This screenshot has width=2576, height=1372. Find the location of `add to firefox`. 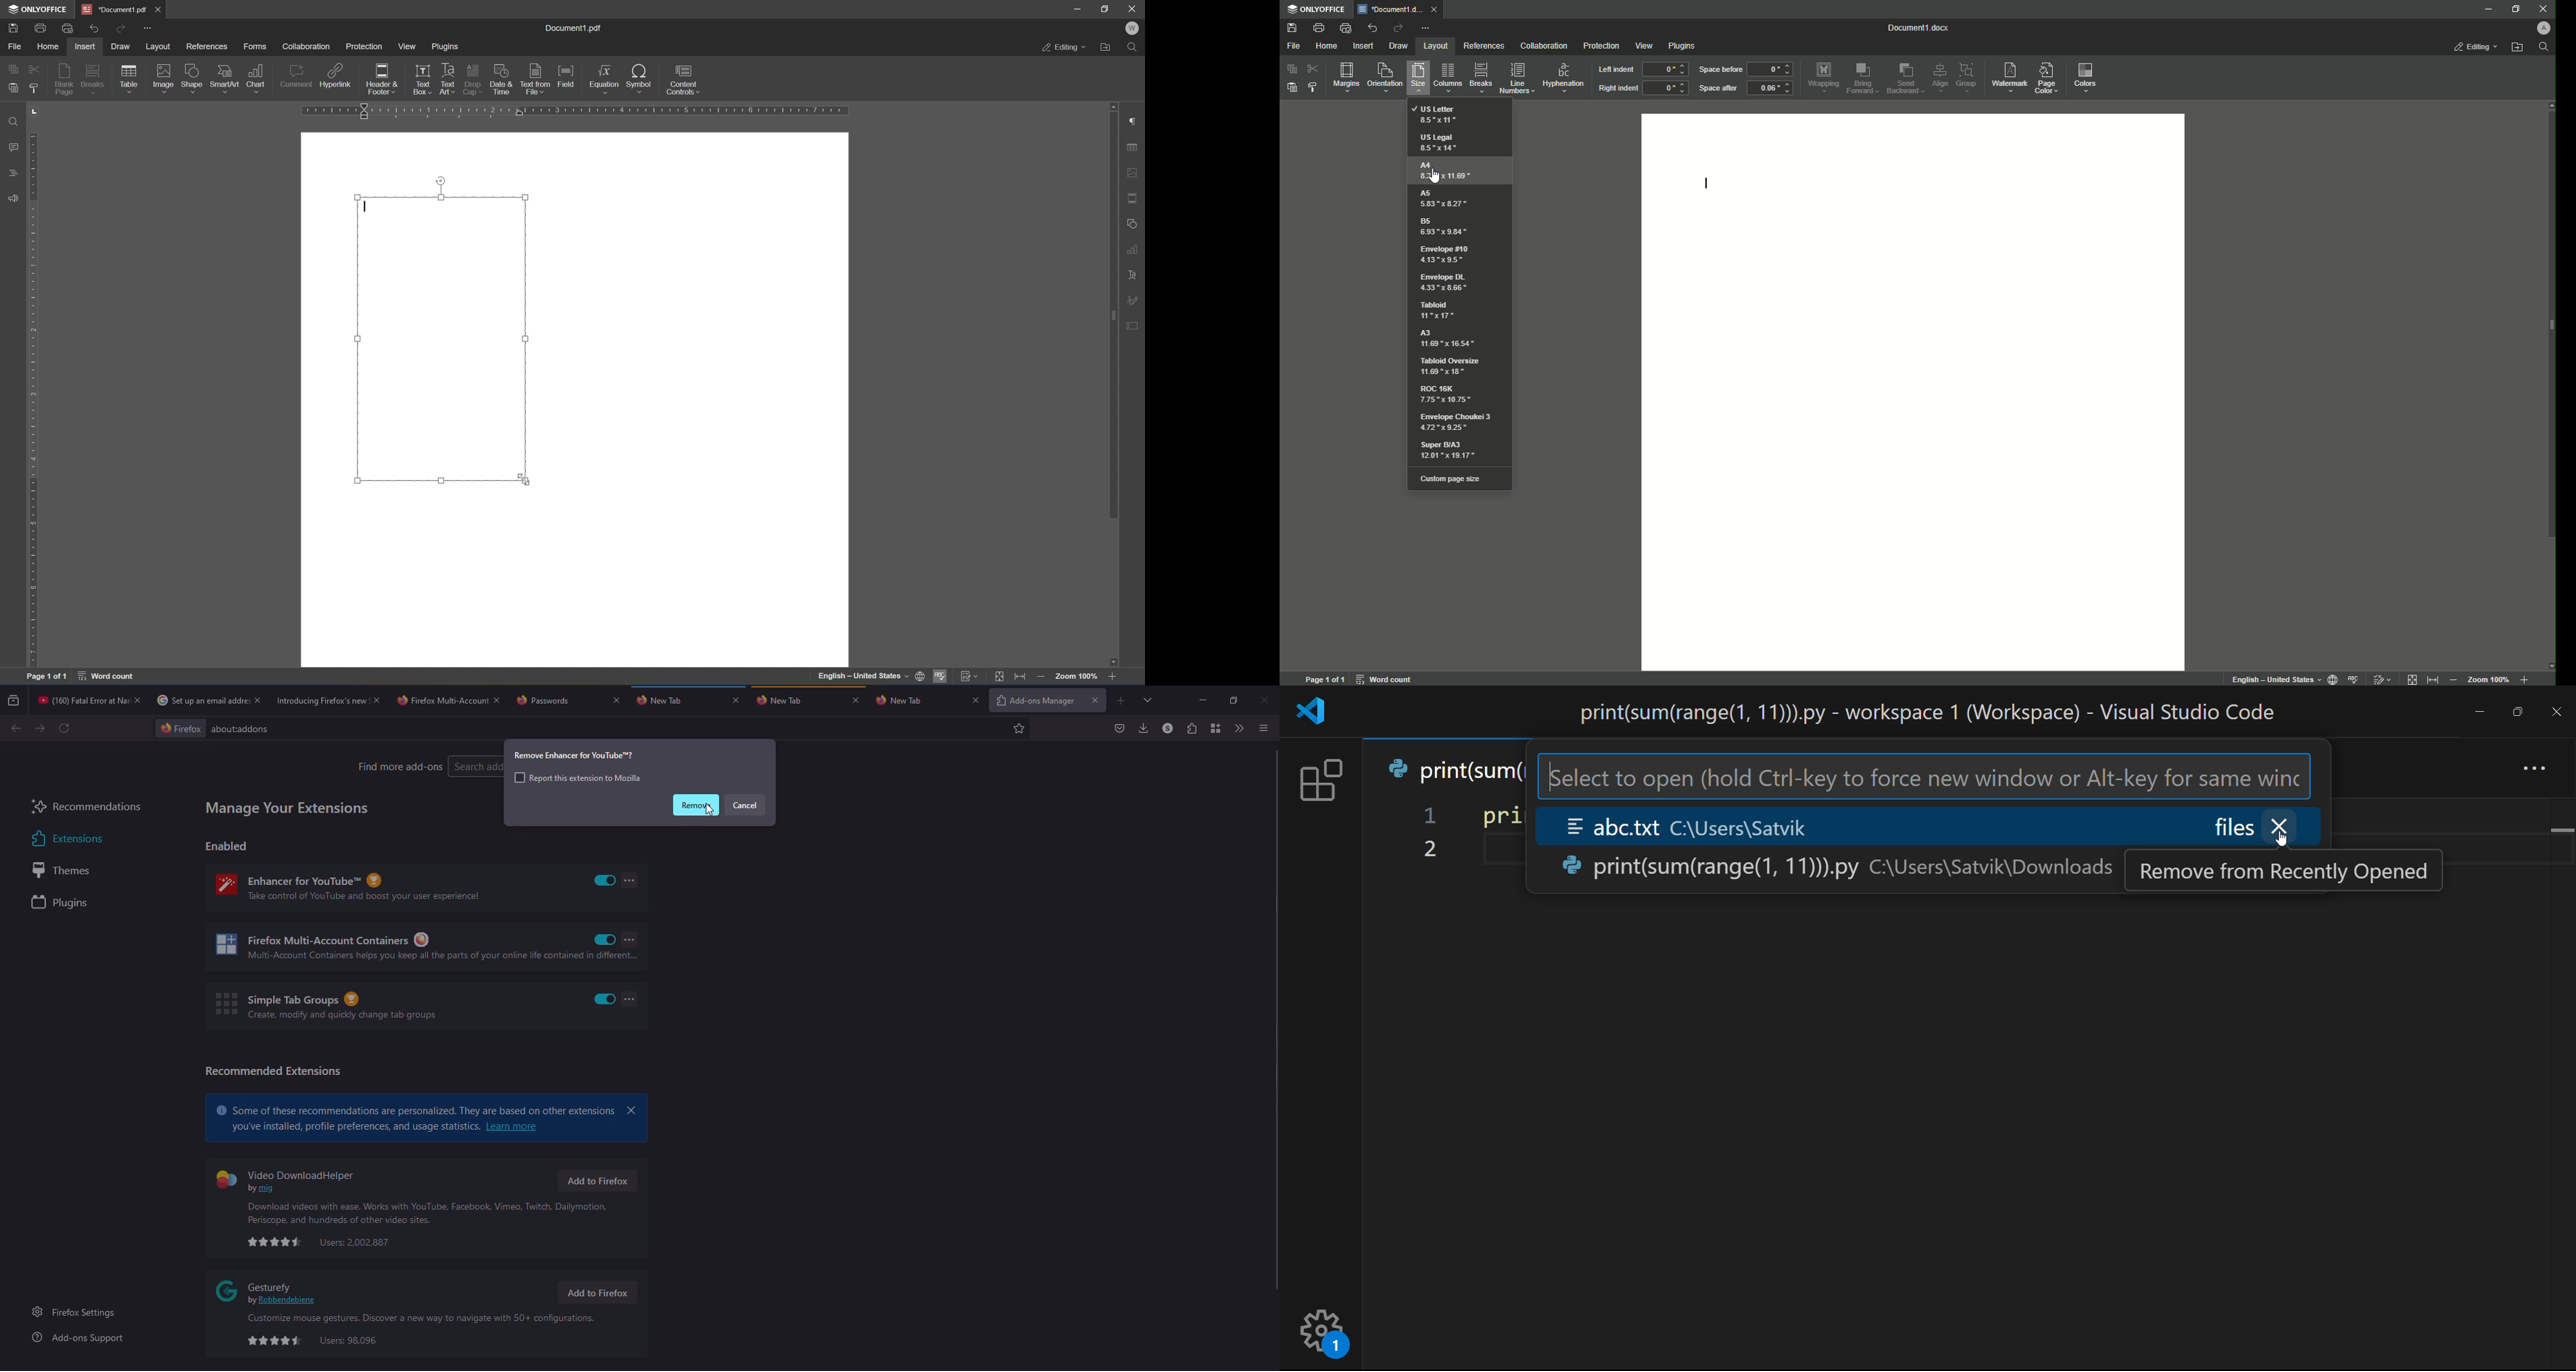

add to firefox is located at coordinates (596, 1293).